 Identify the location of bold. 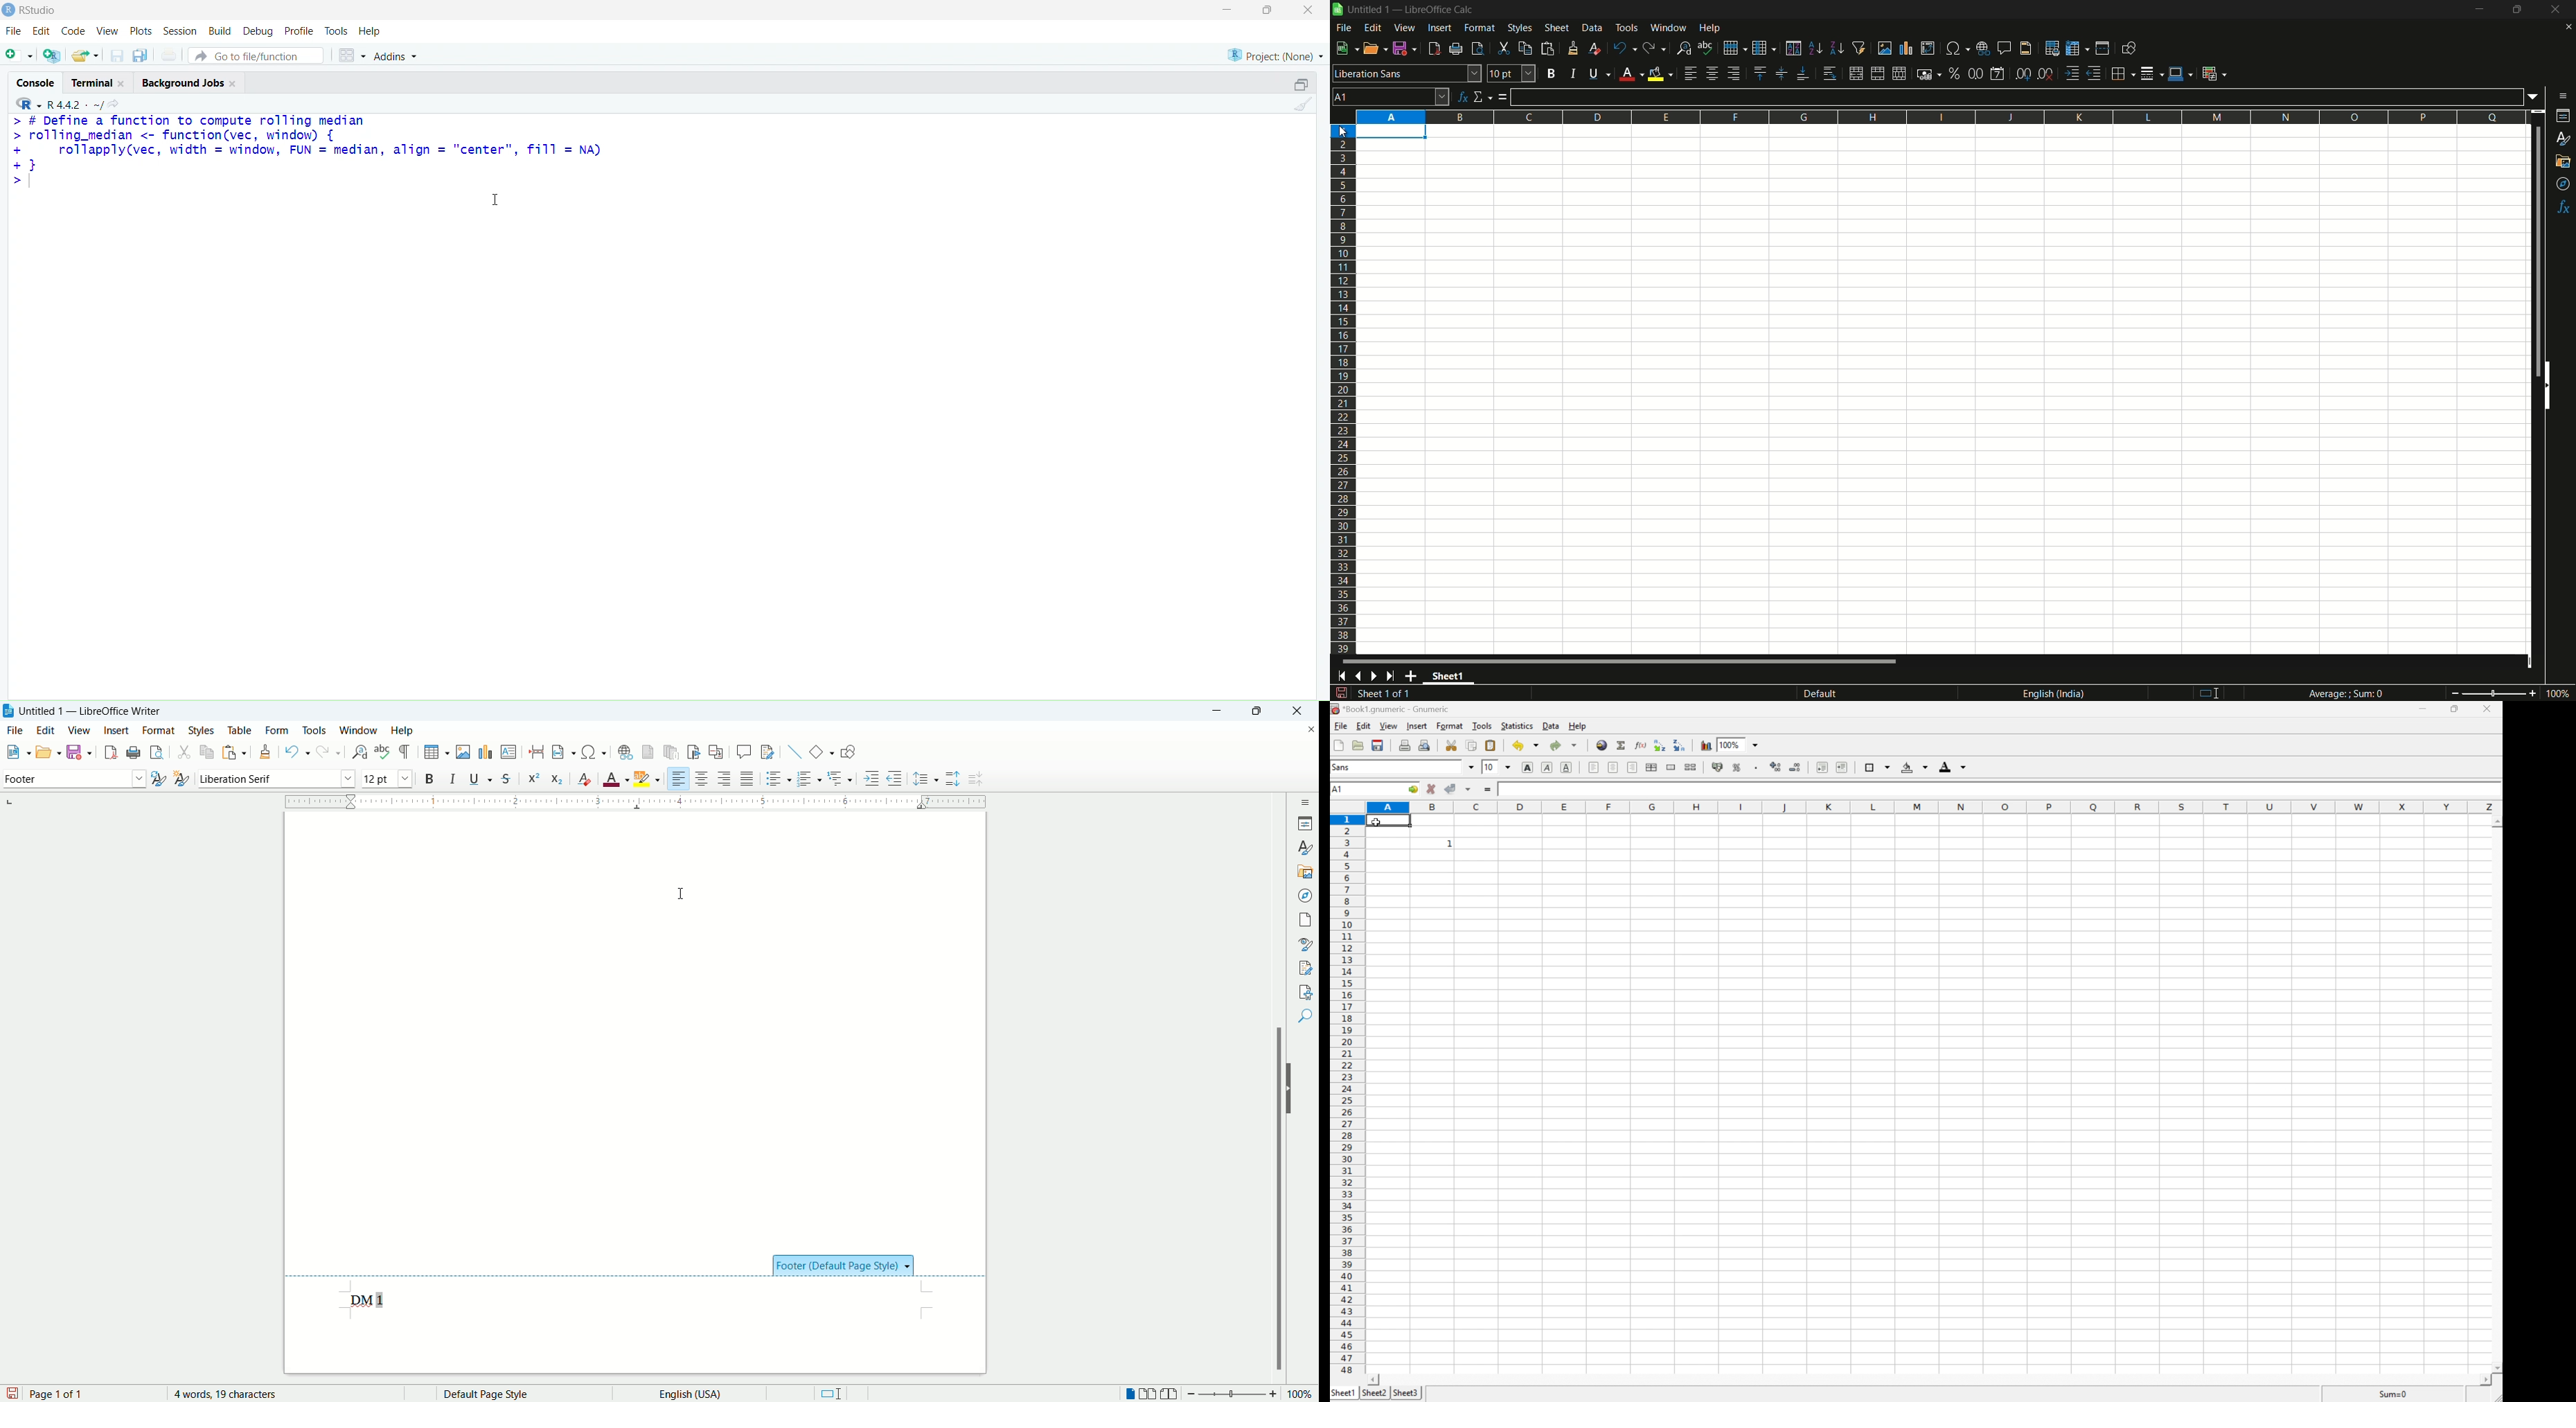
(1551, 73).